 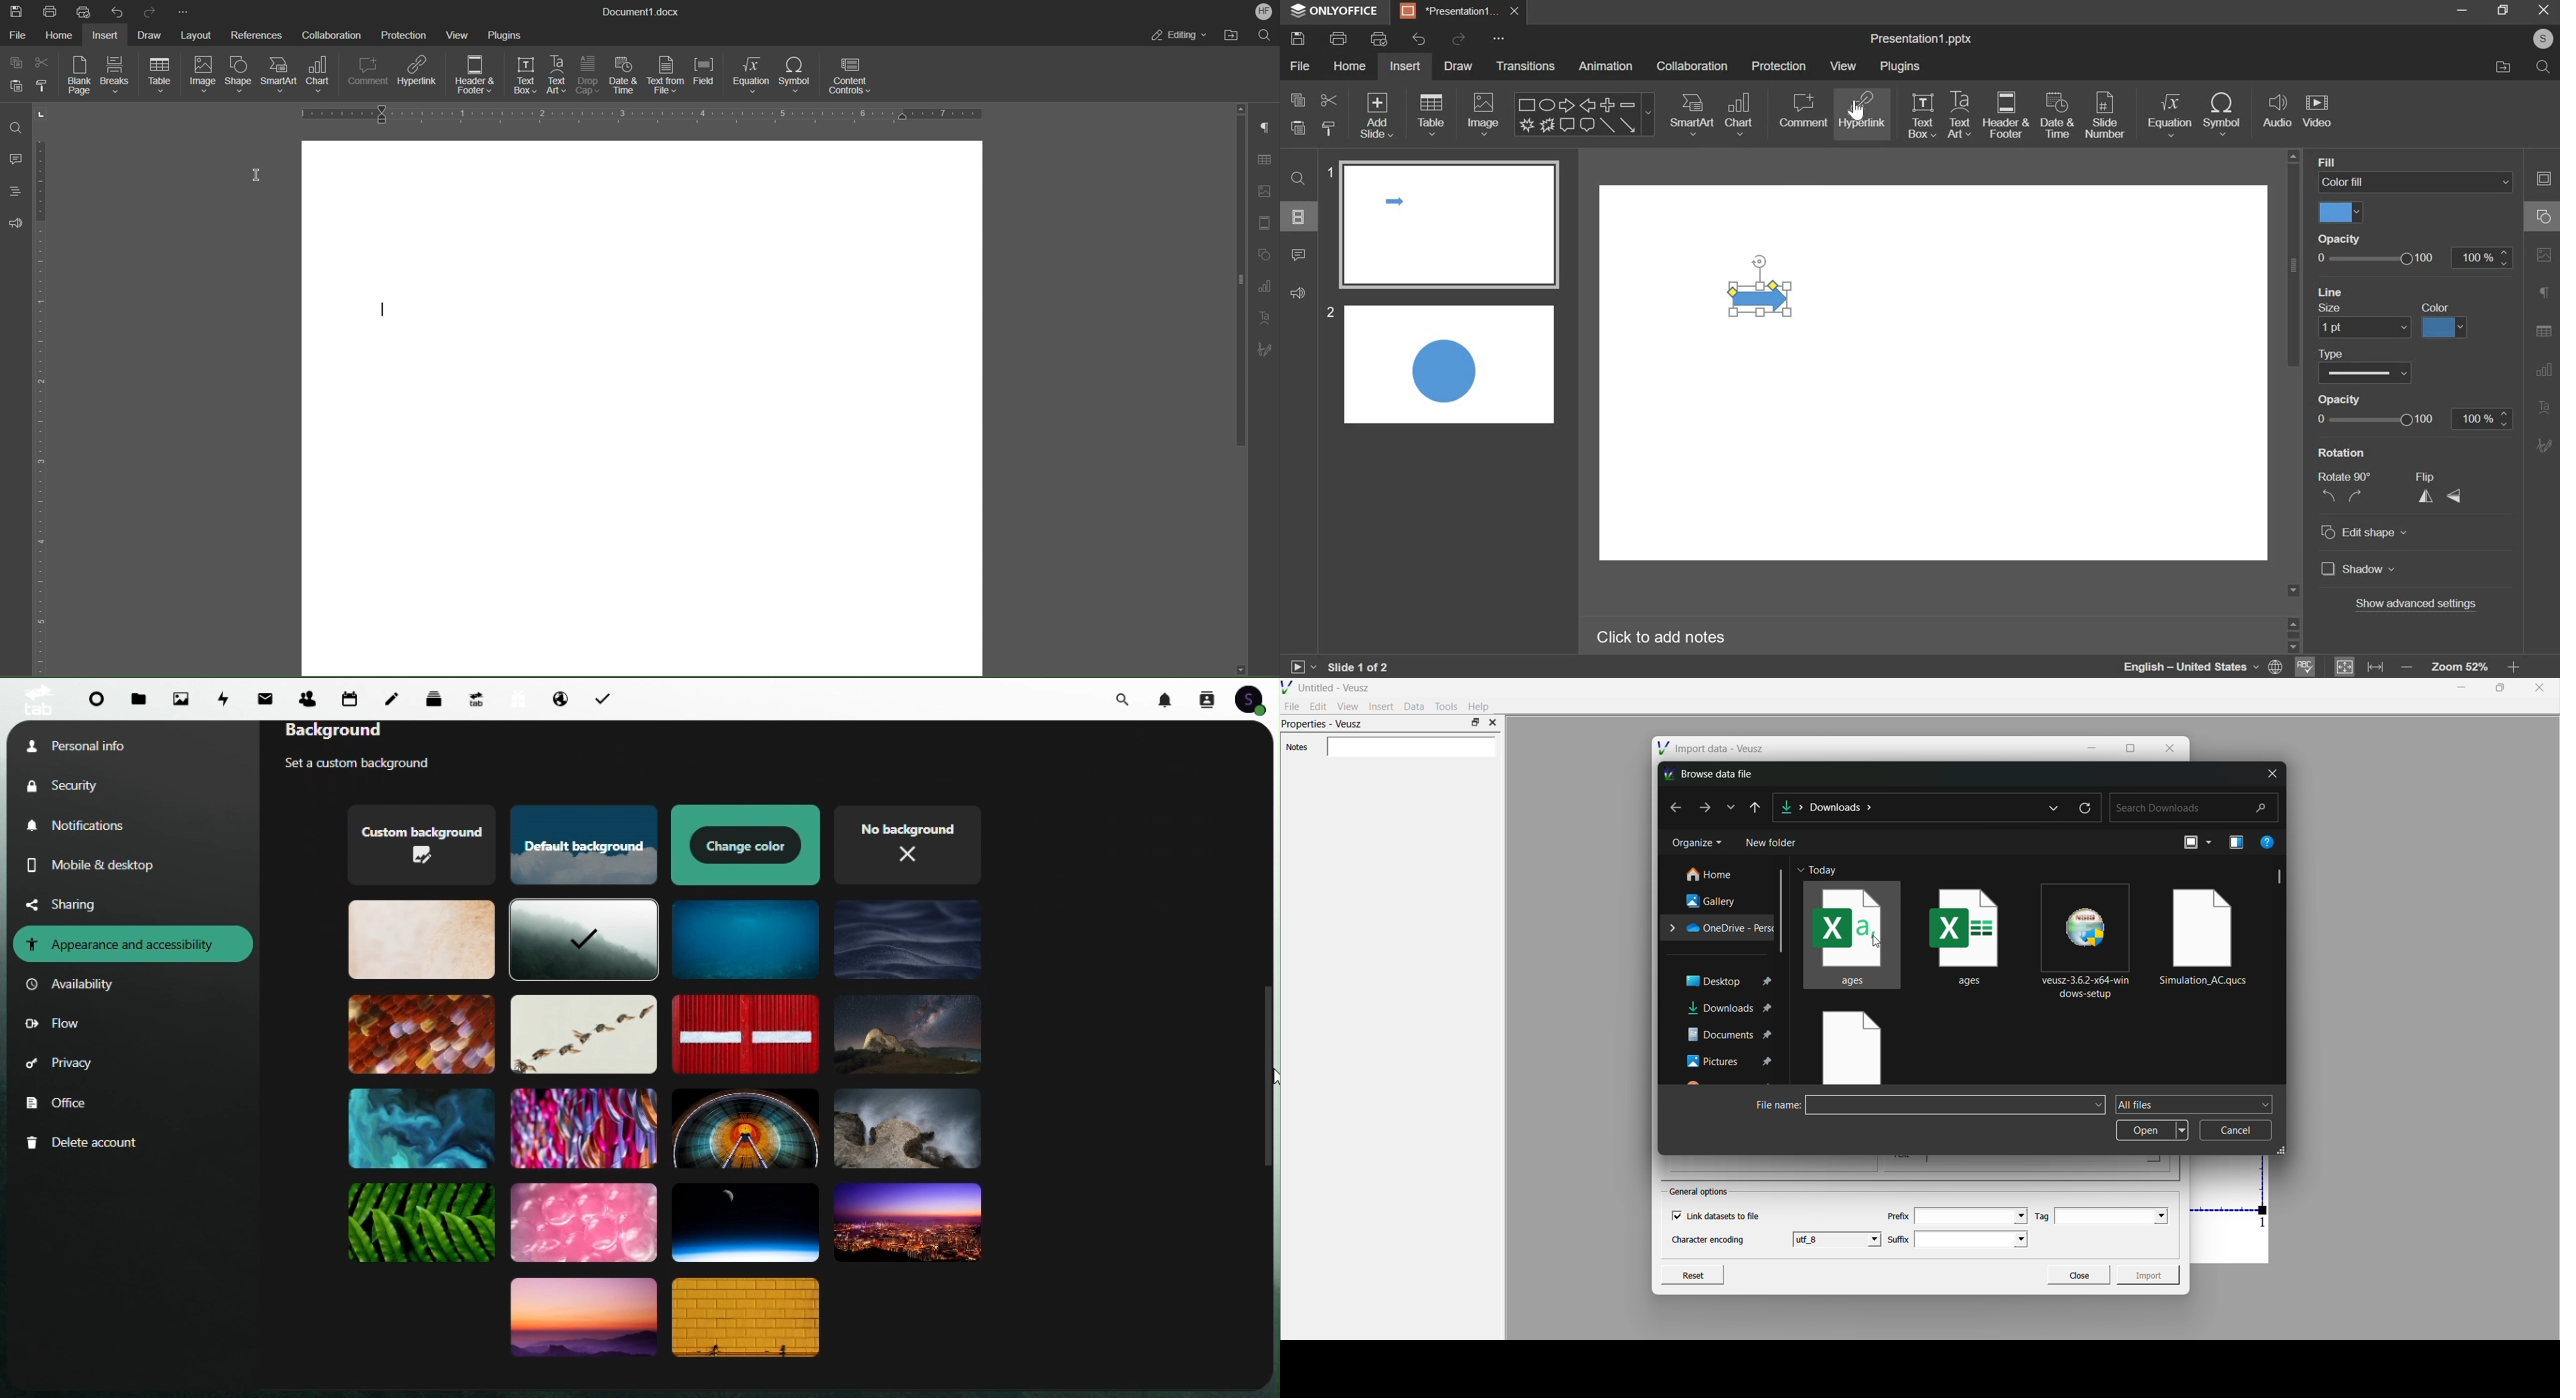 What do you see at coordinates (1379, 37) in the screenshot?
I see `print preview` at bounding box center [1379, 37].